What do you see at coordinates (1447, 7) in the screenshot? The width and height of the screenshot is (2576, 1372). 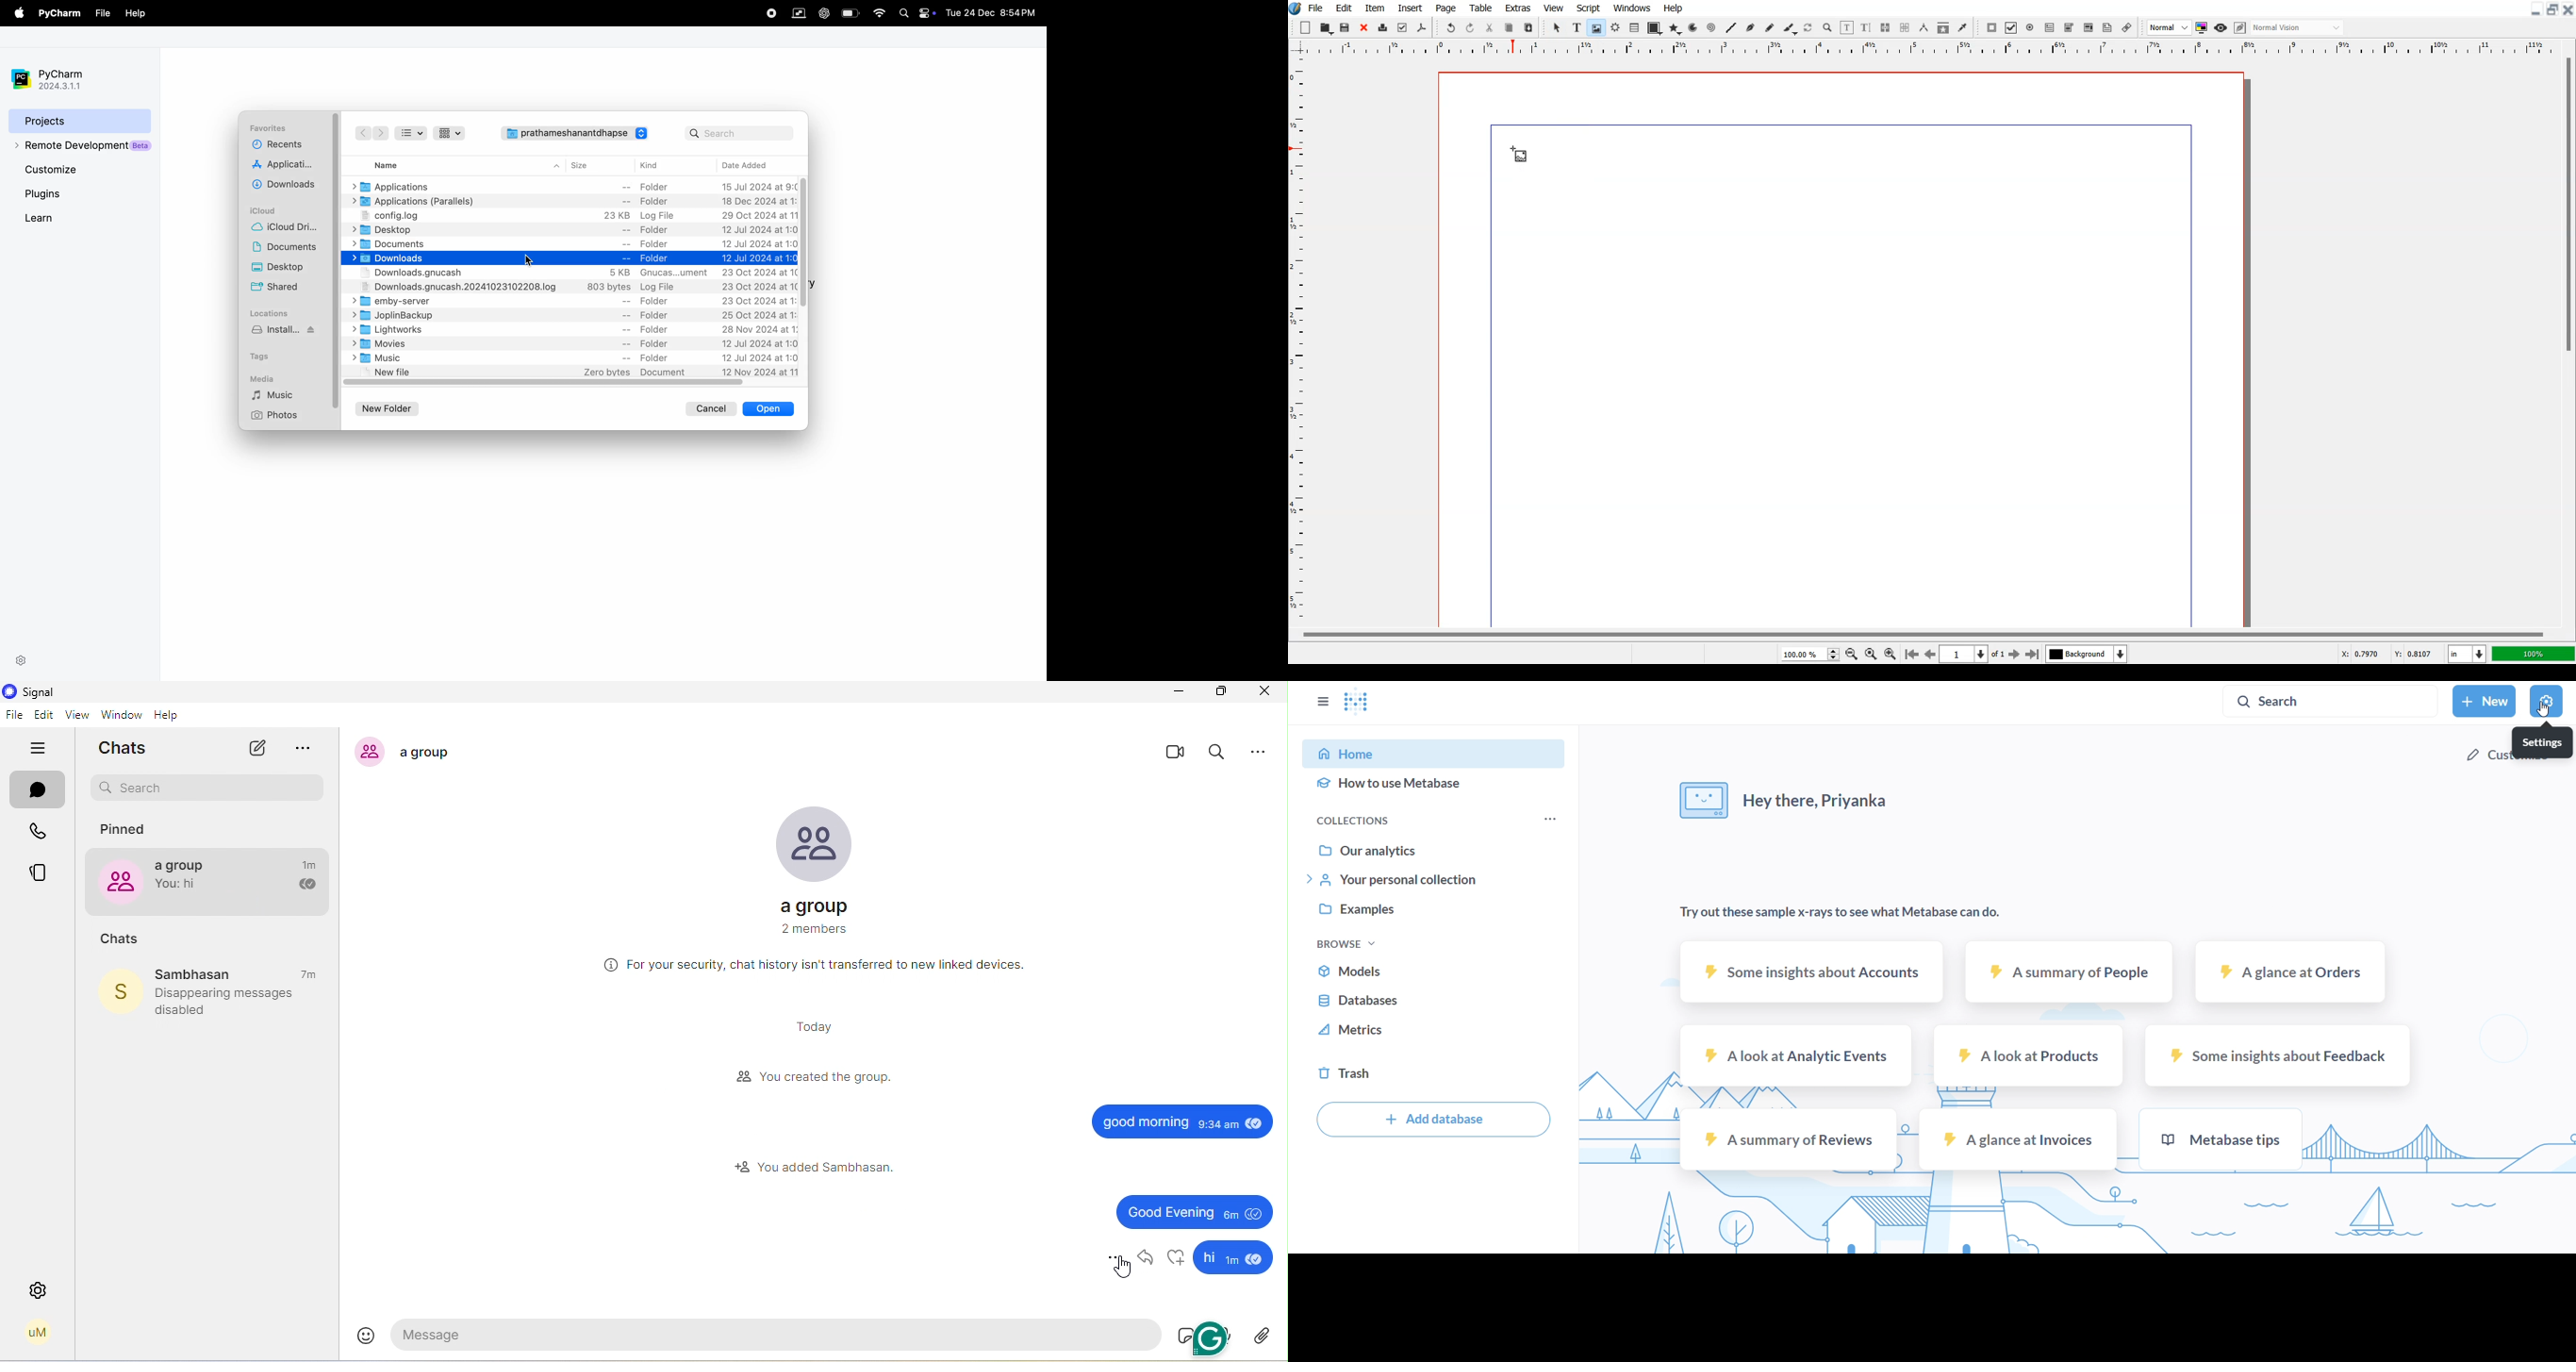 I see `Page` at bounding box center [1447, 7].